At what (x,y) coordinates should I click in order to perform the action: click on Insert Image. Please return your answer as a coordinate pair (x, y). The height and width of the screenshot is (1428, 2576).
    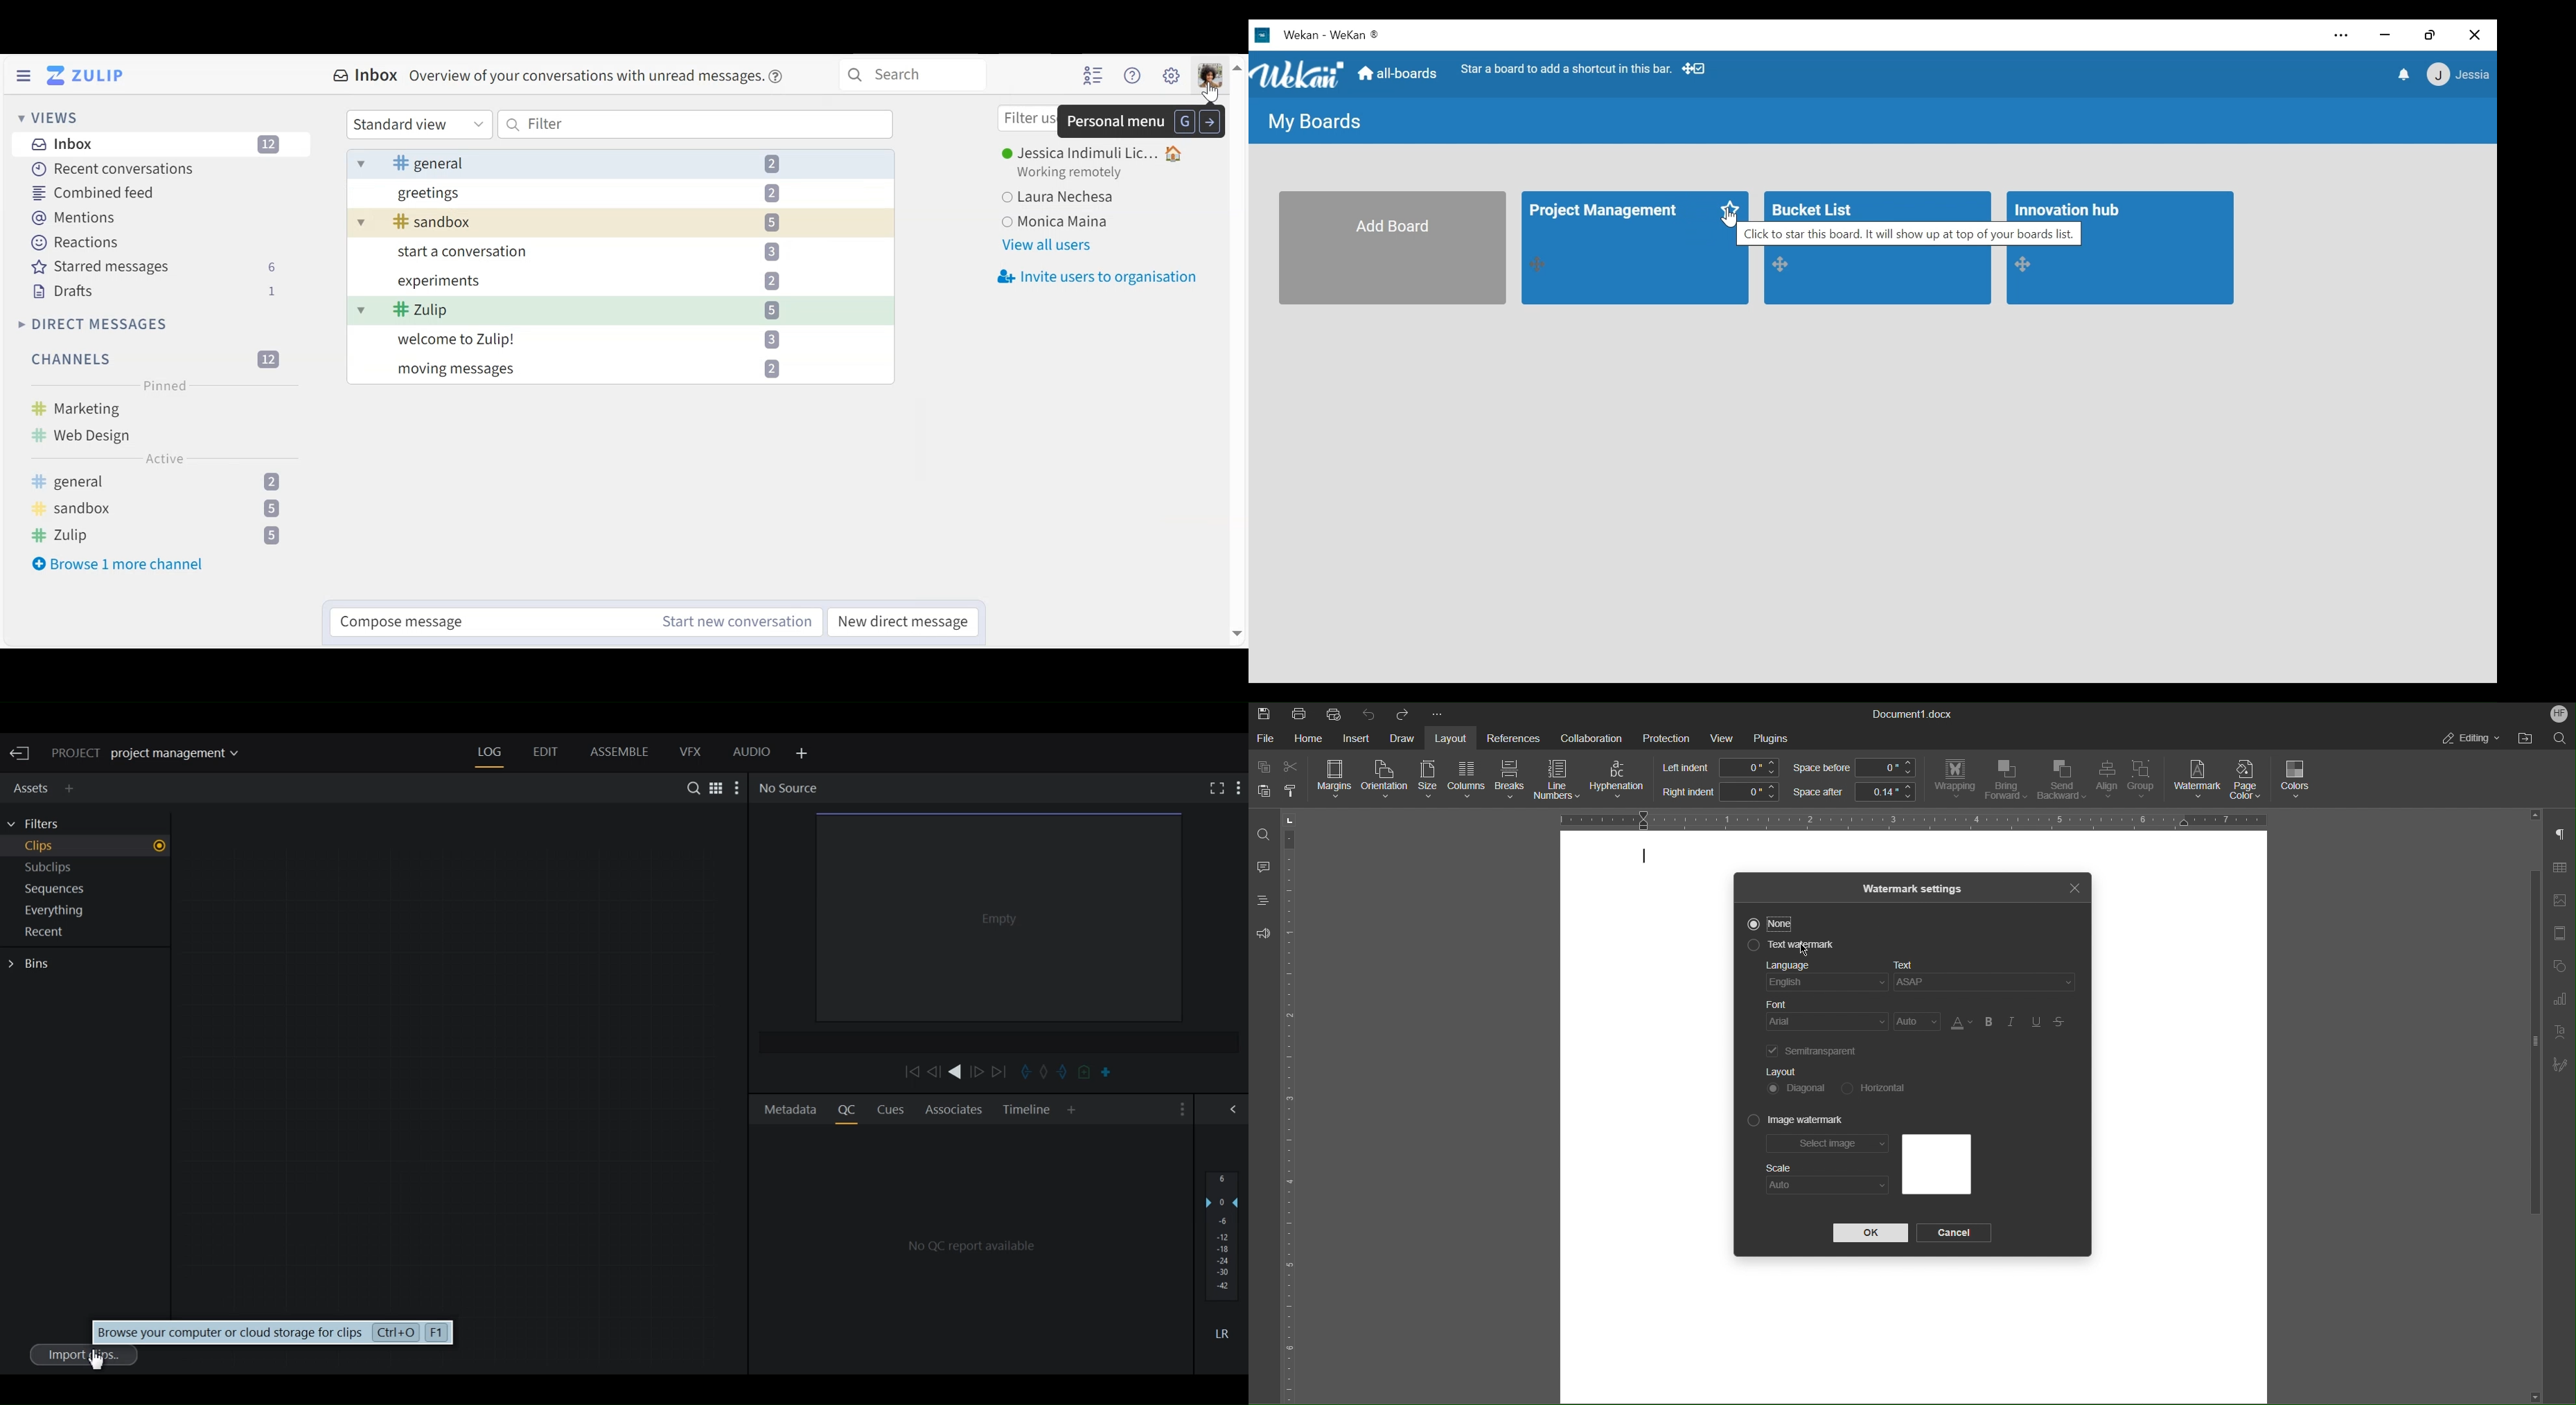
    Looking at the image, I should click on (2559, 901).